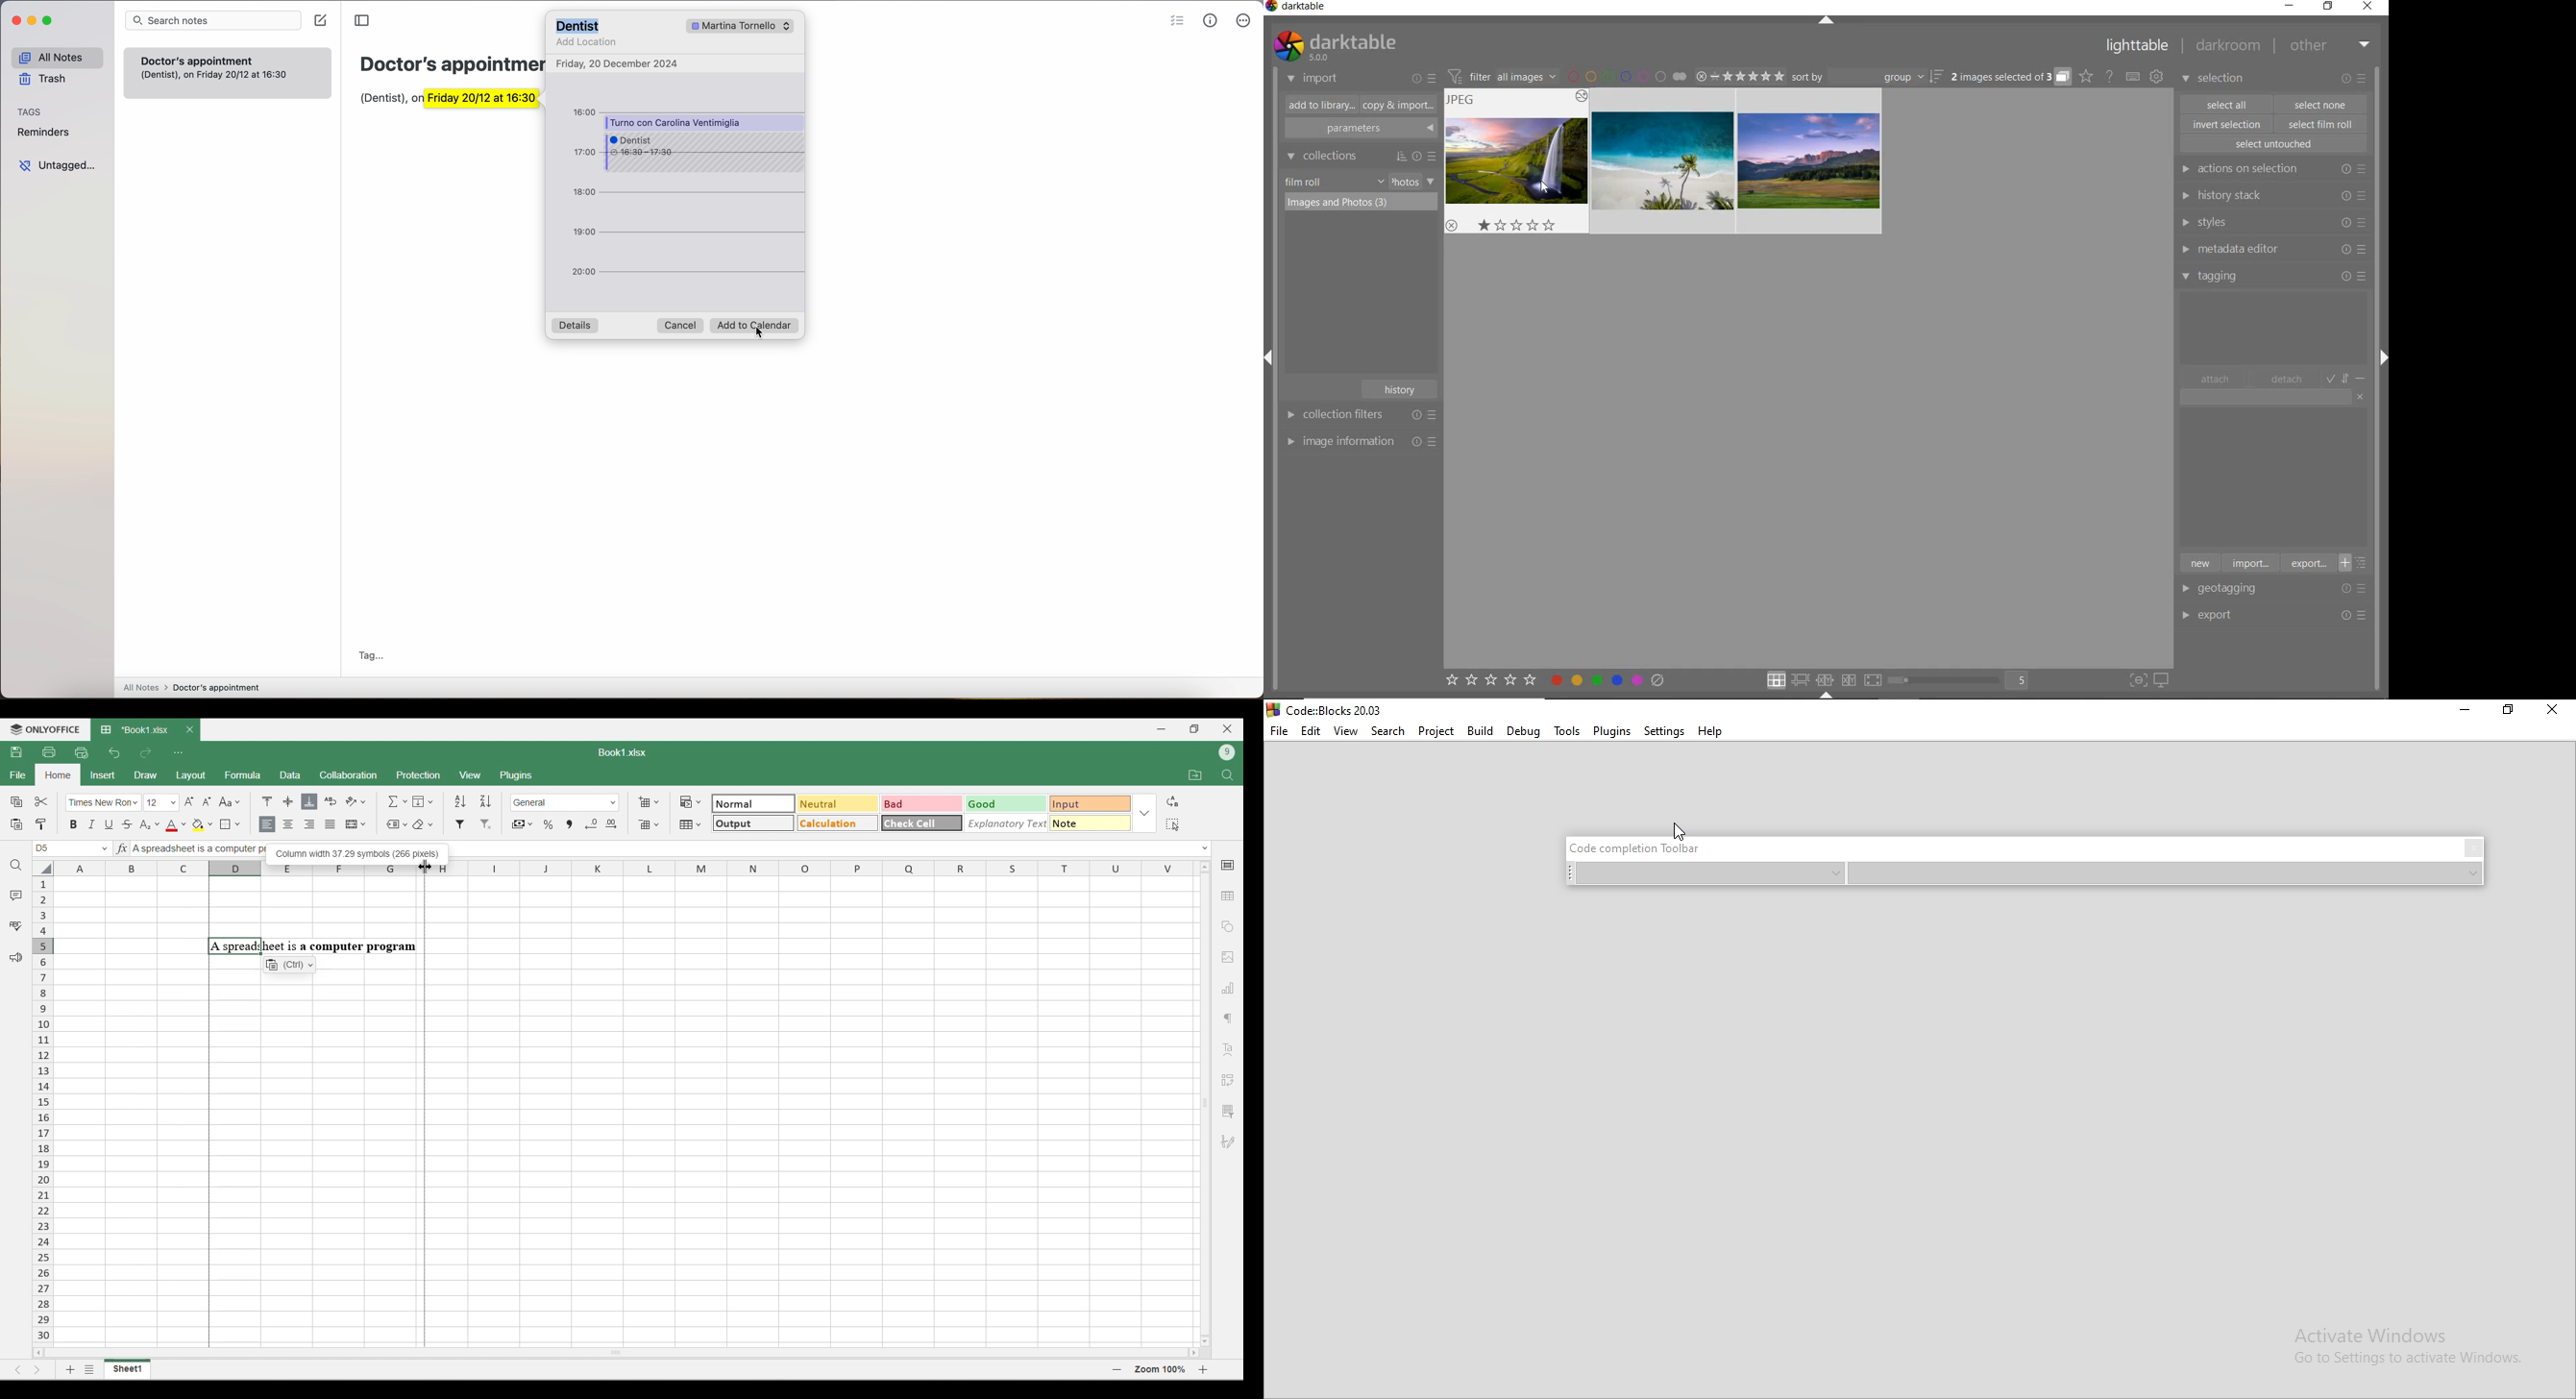 The width and height of the screenshot is (2576, 1400). What do you see at coordinates (1227, 729) in the screenshot?
I see `Close interface` at bounding box center [1227, 729].